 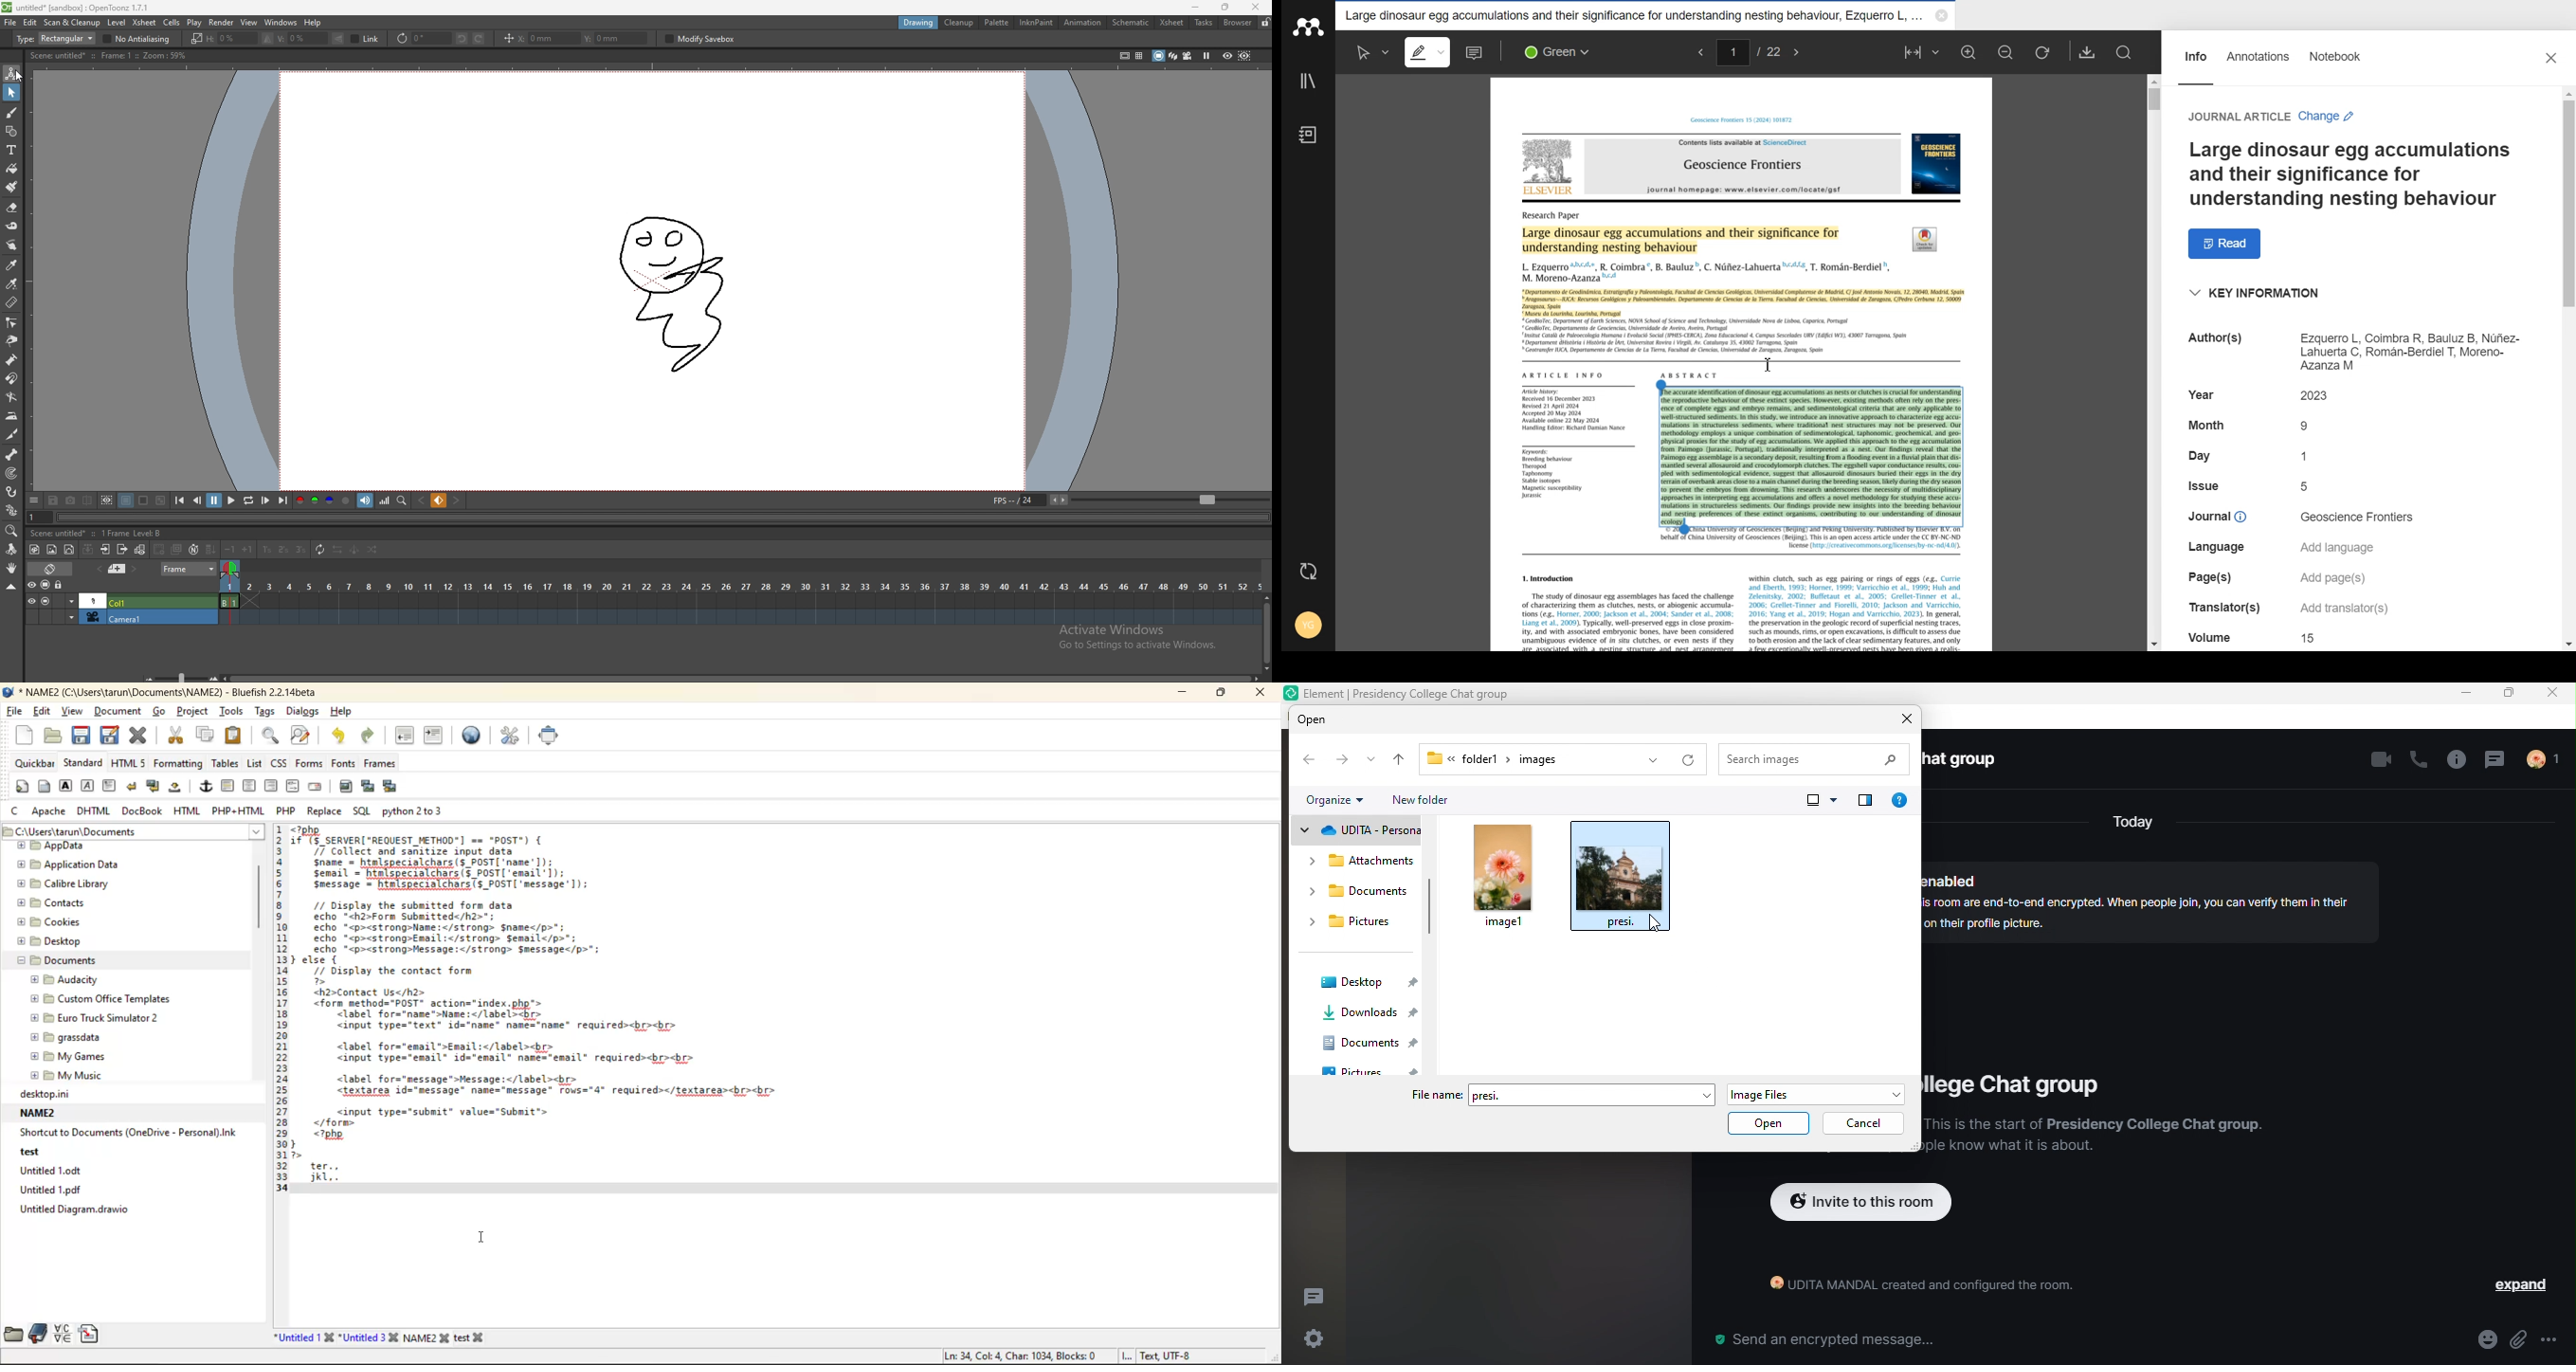 What do you see at coordinates (1461, 757) in the screenshot?
I see `folder1` at bounding box center [1461, 757].